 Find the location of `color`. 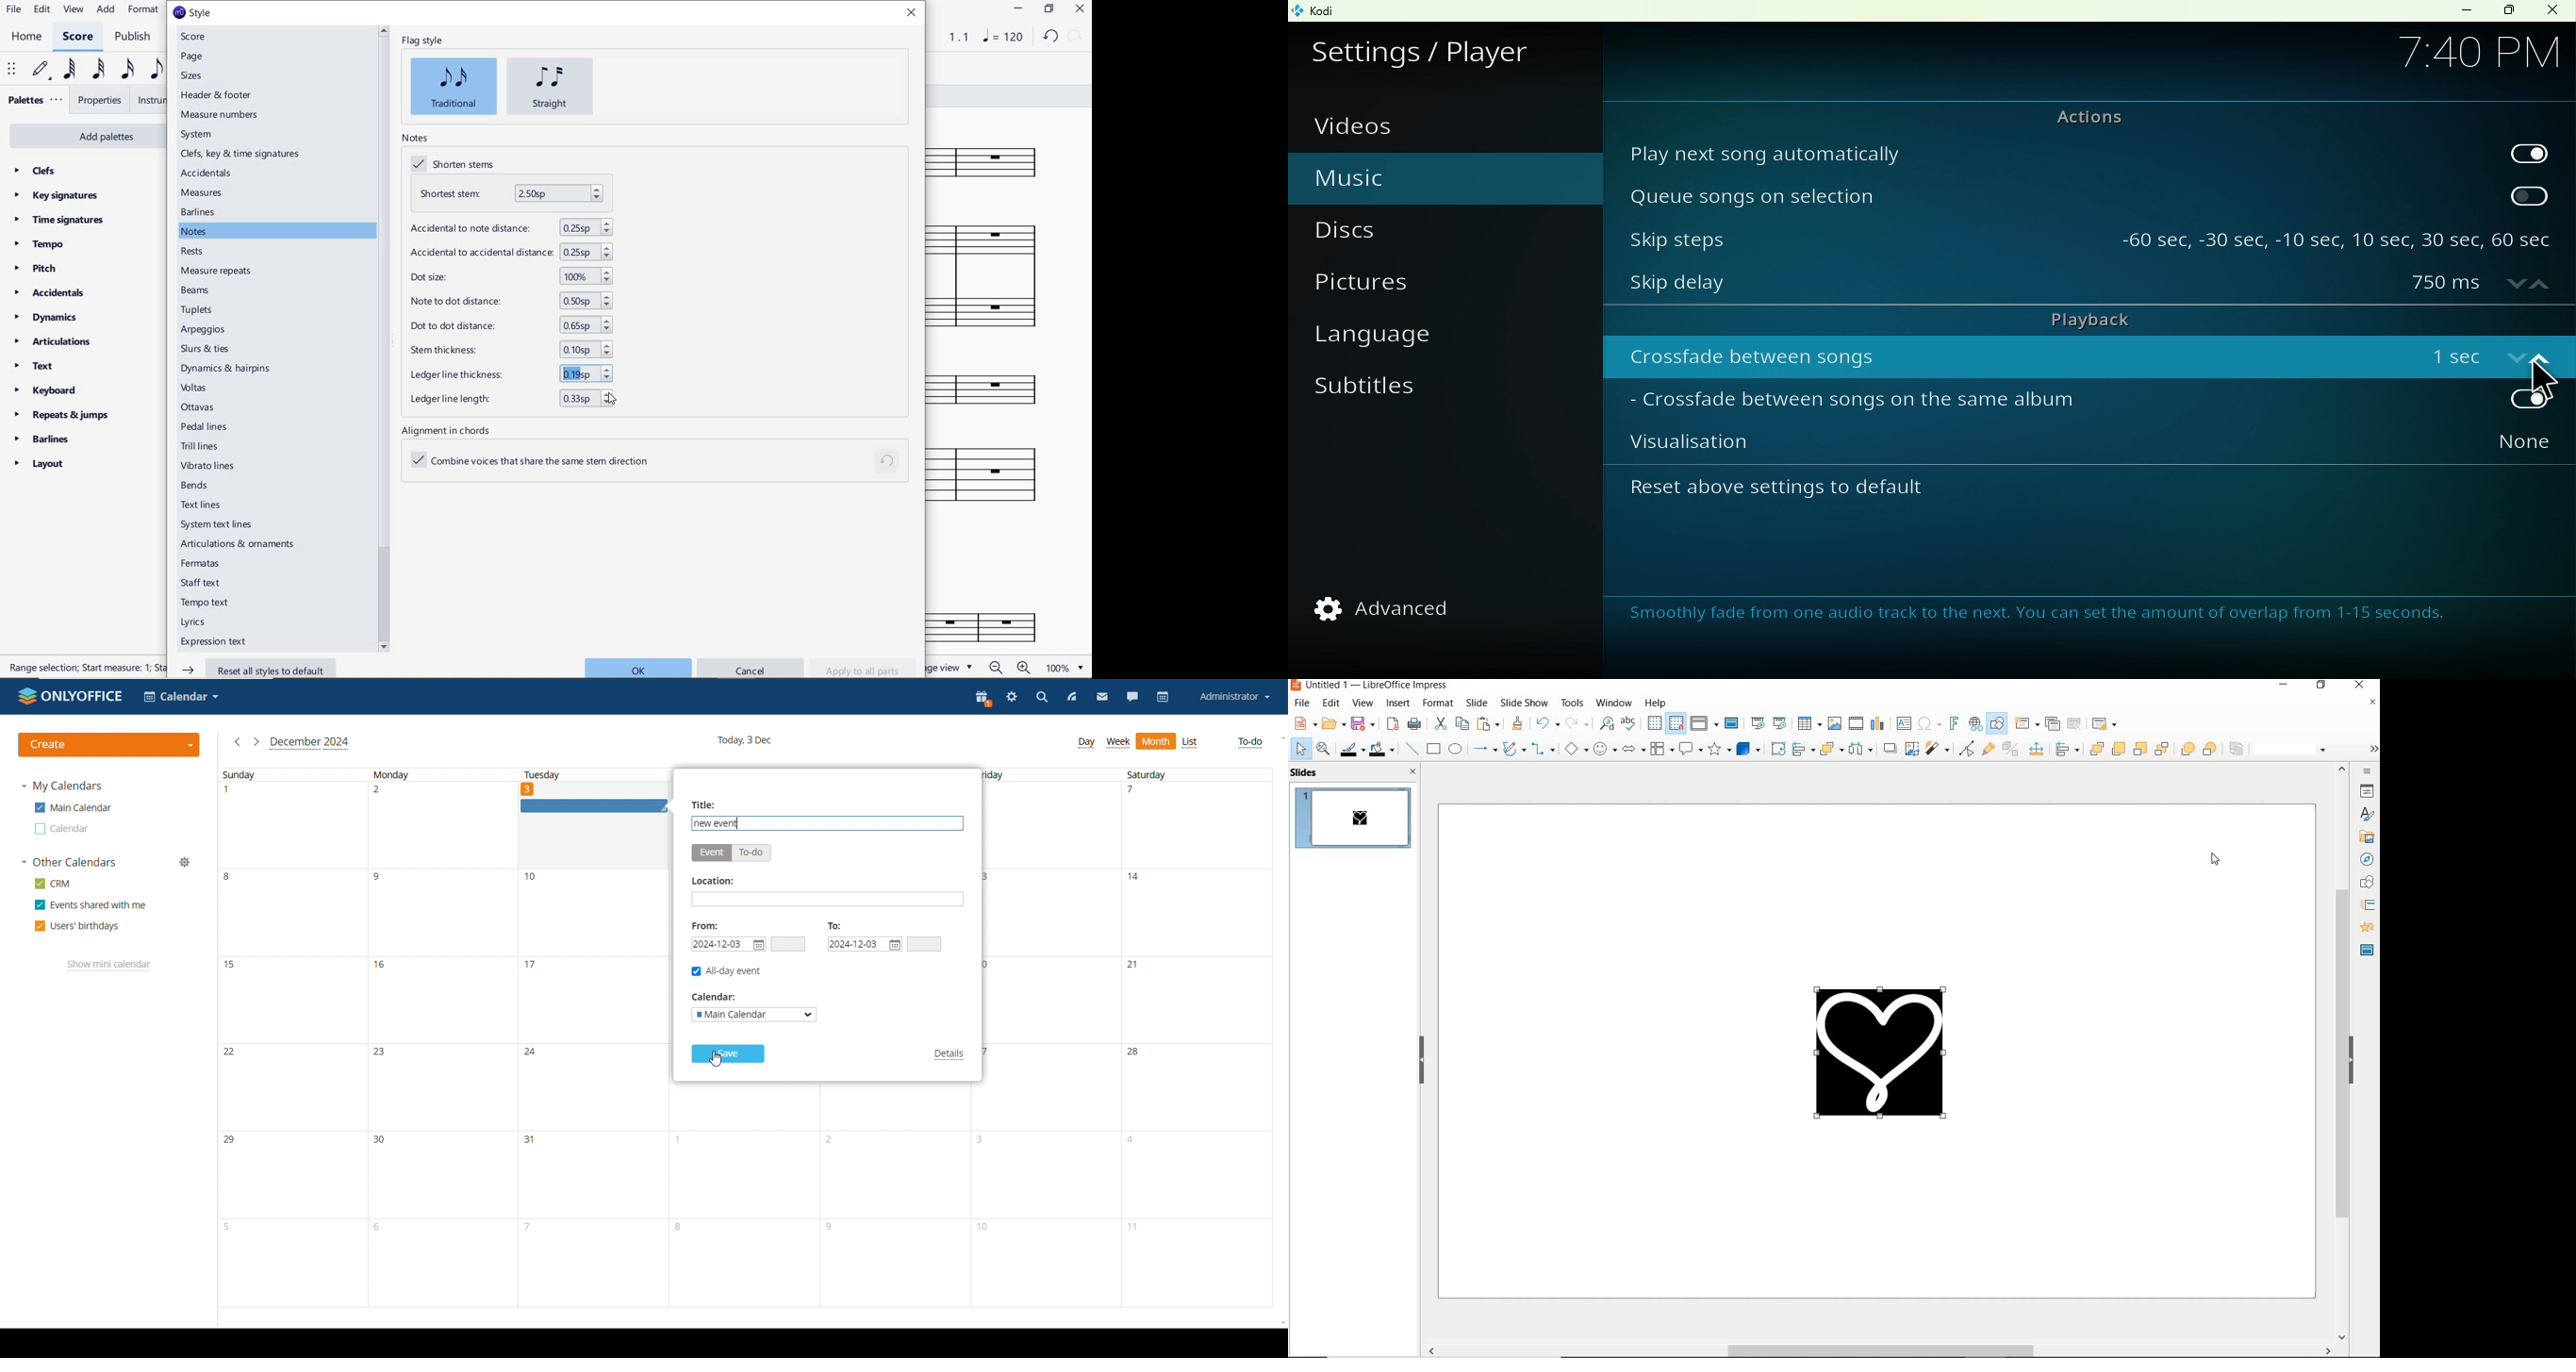

color is located at coordinates (2366, 791).